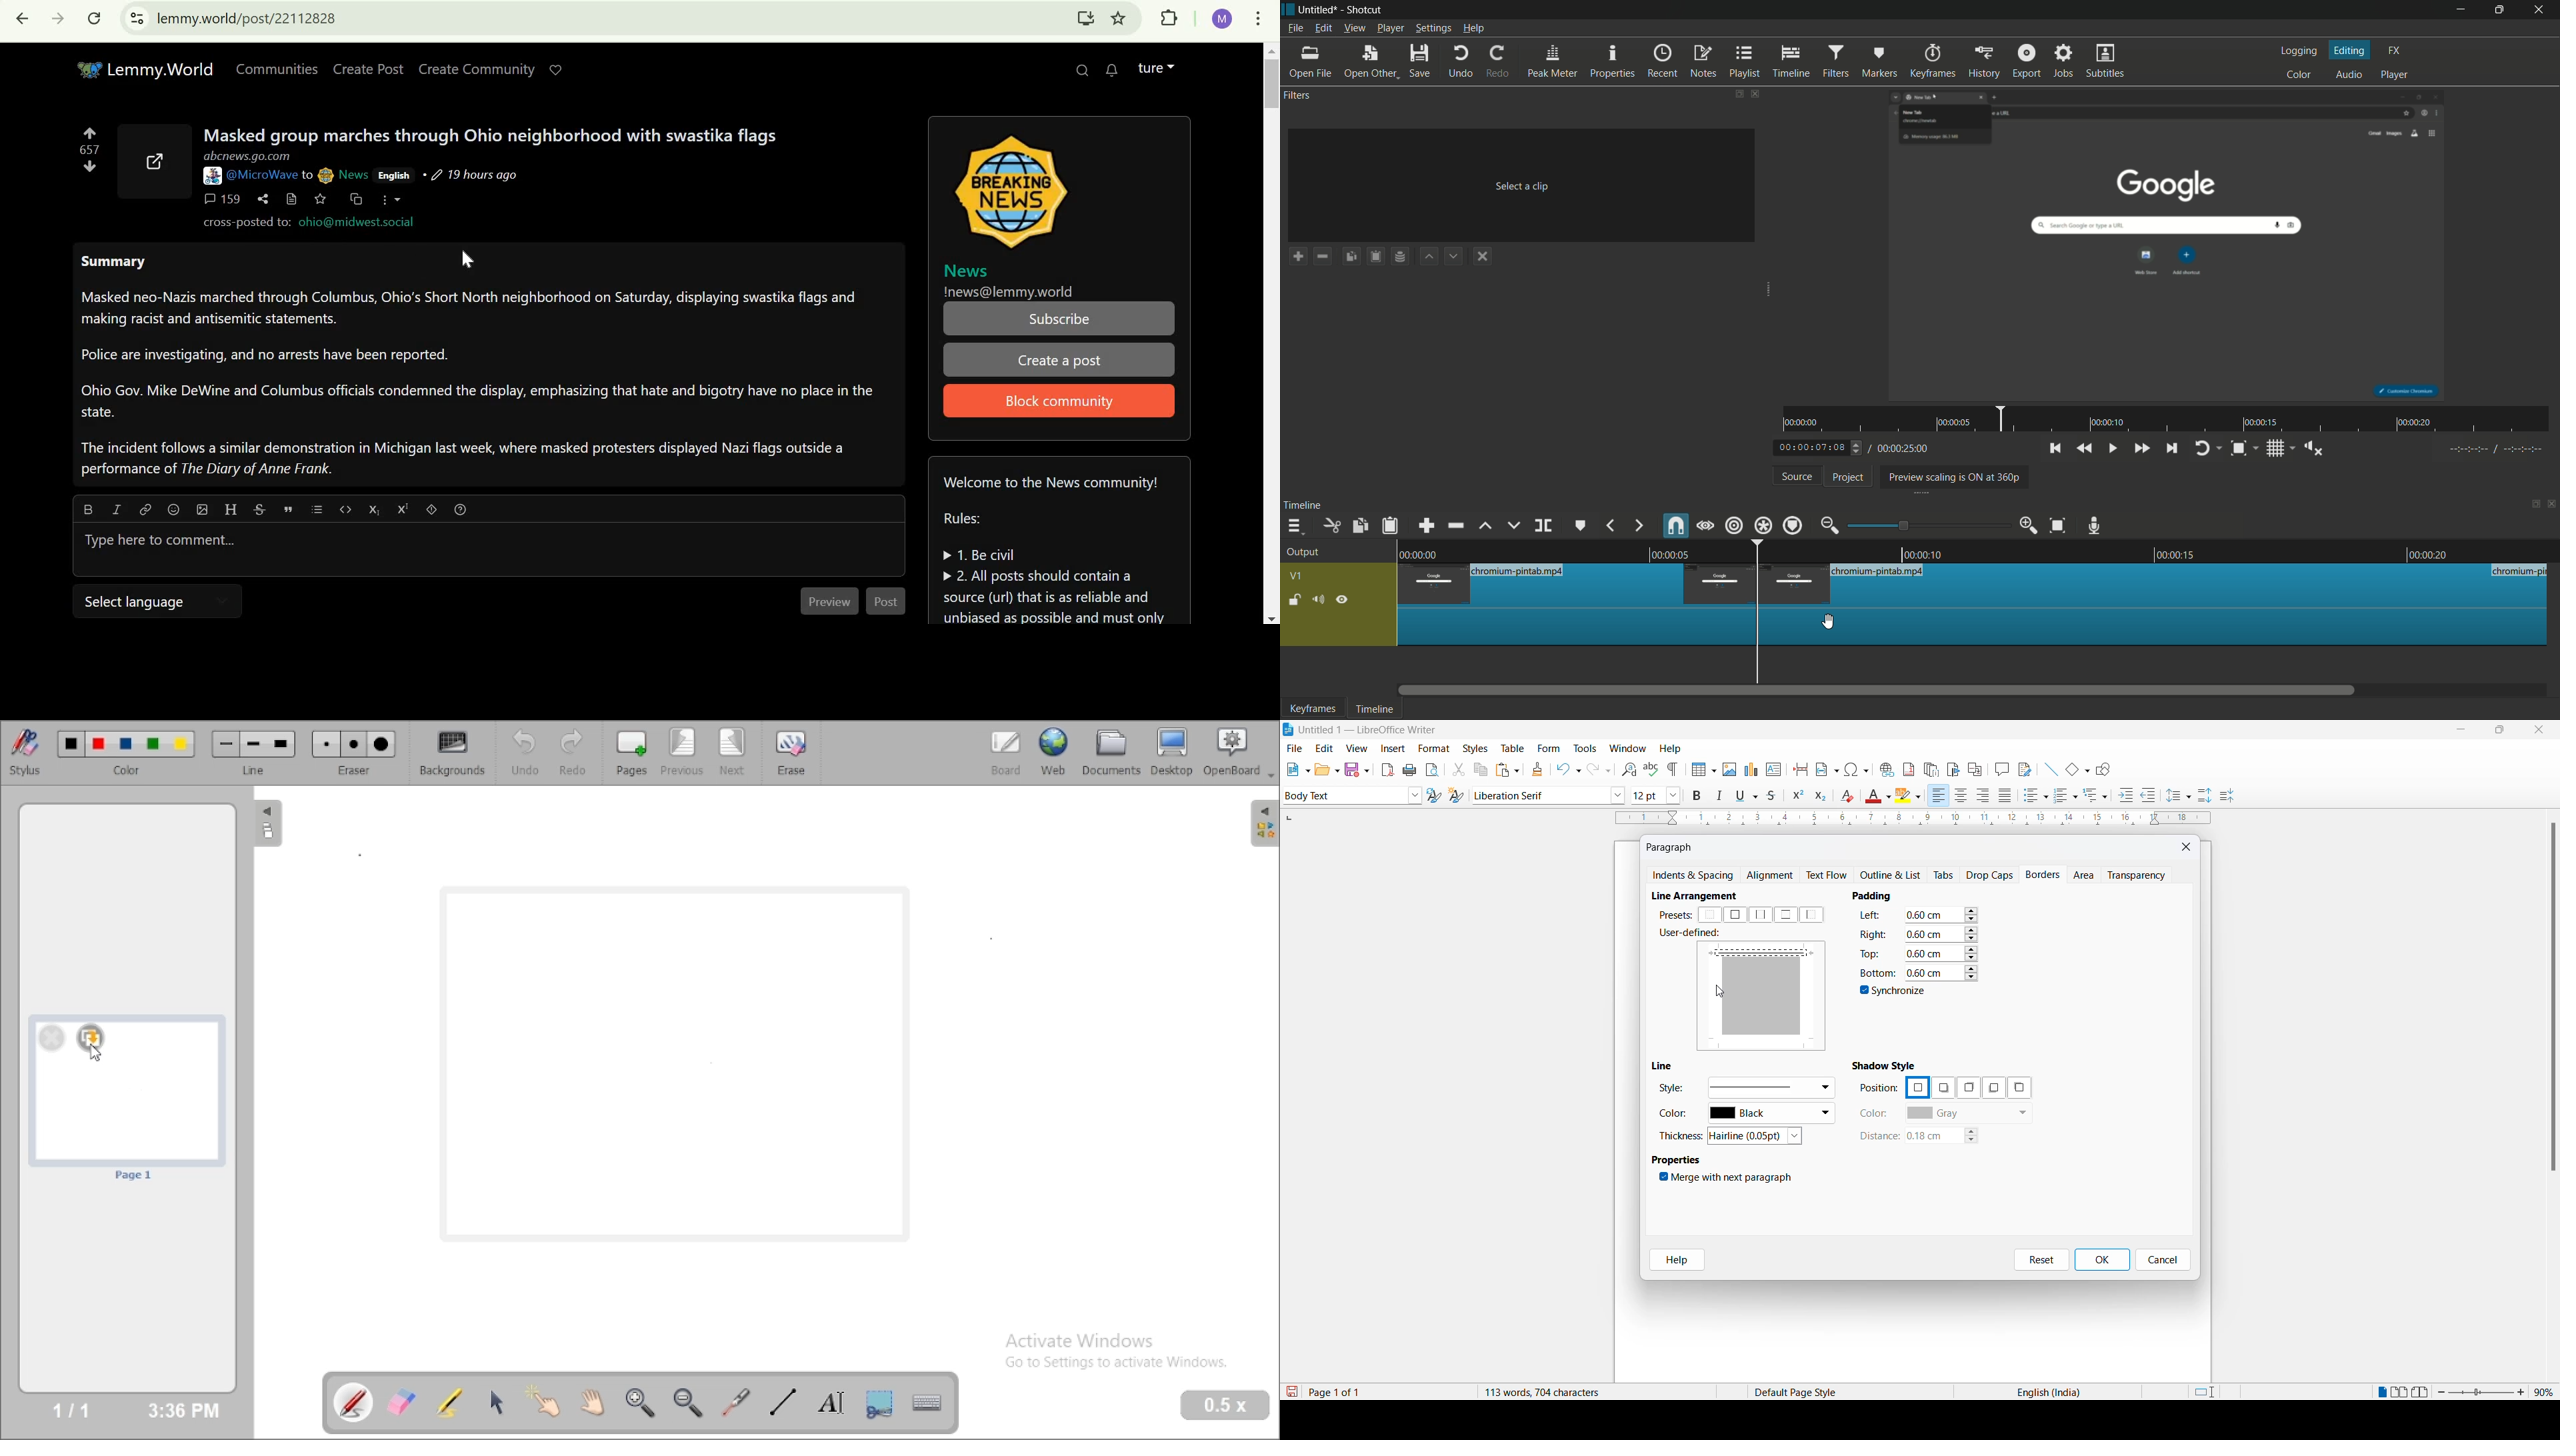 Image resolution: width=2576 pixels, height=1456 pixels. Describe the element at coordinates (1677, 1161) in the screenshot. I see `properties options` at that location.